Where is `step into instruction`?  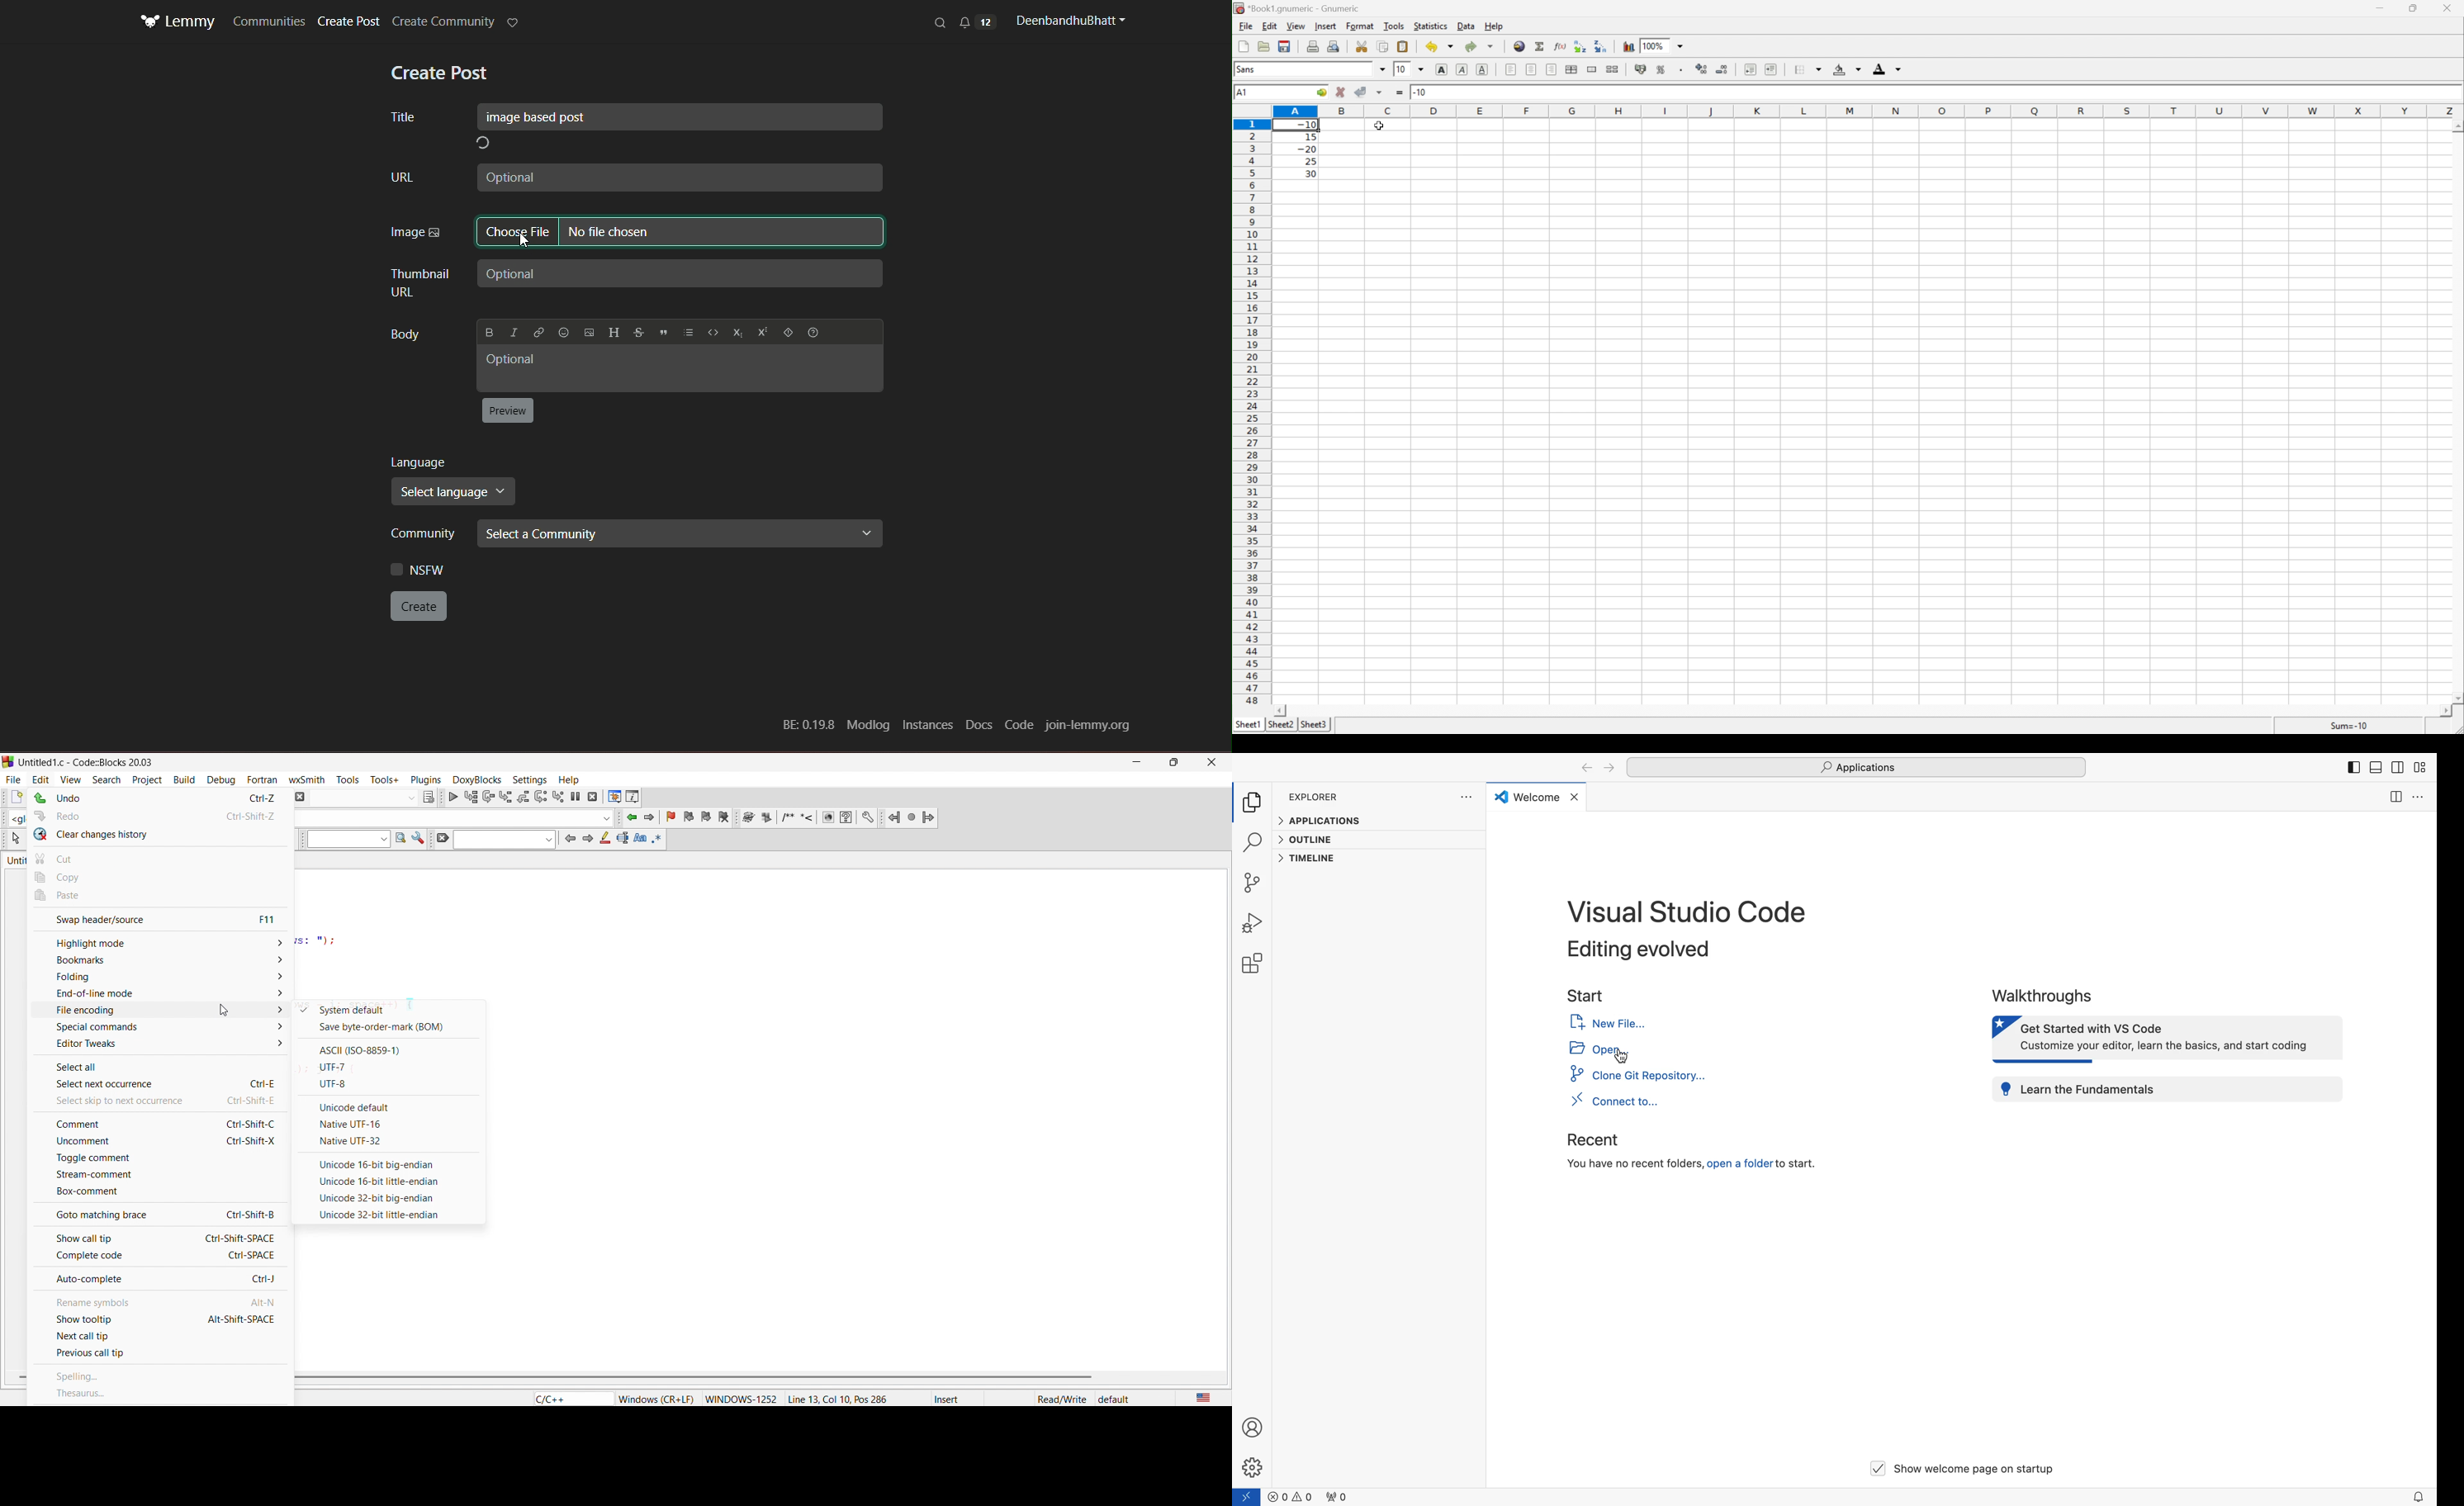 step into instruction is located at coordinates (557, 797).